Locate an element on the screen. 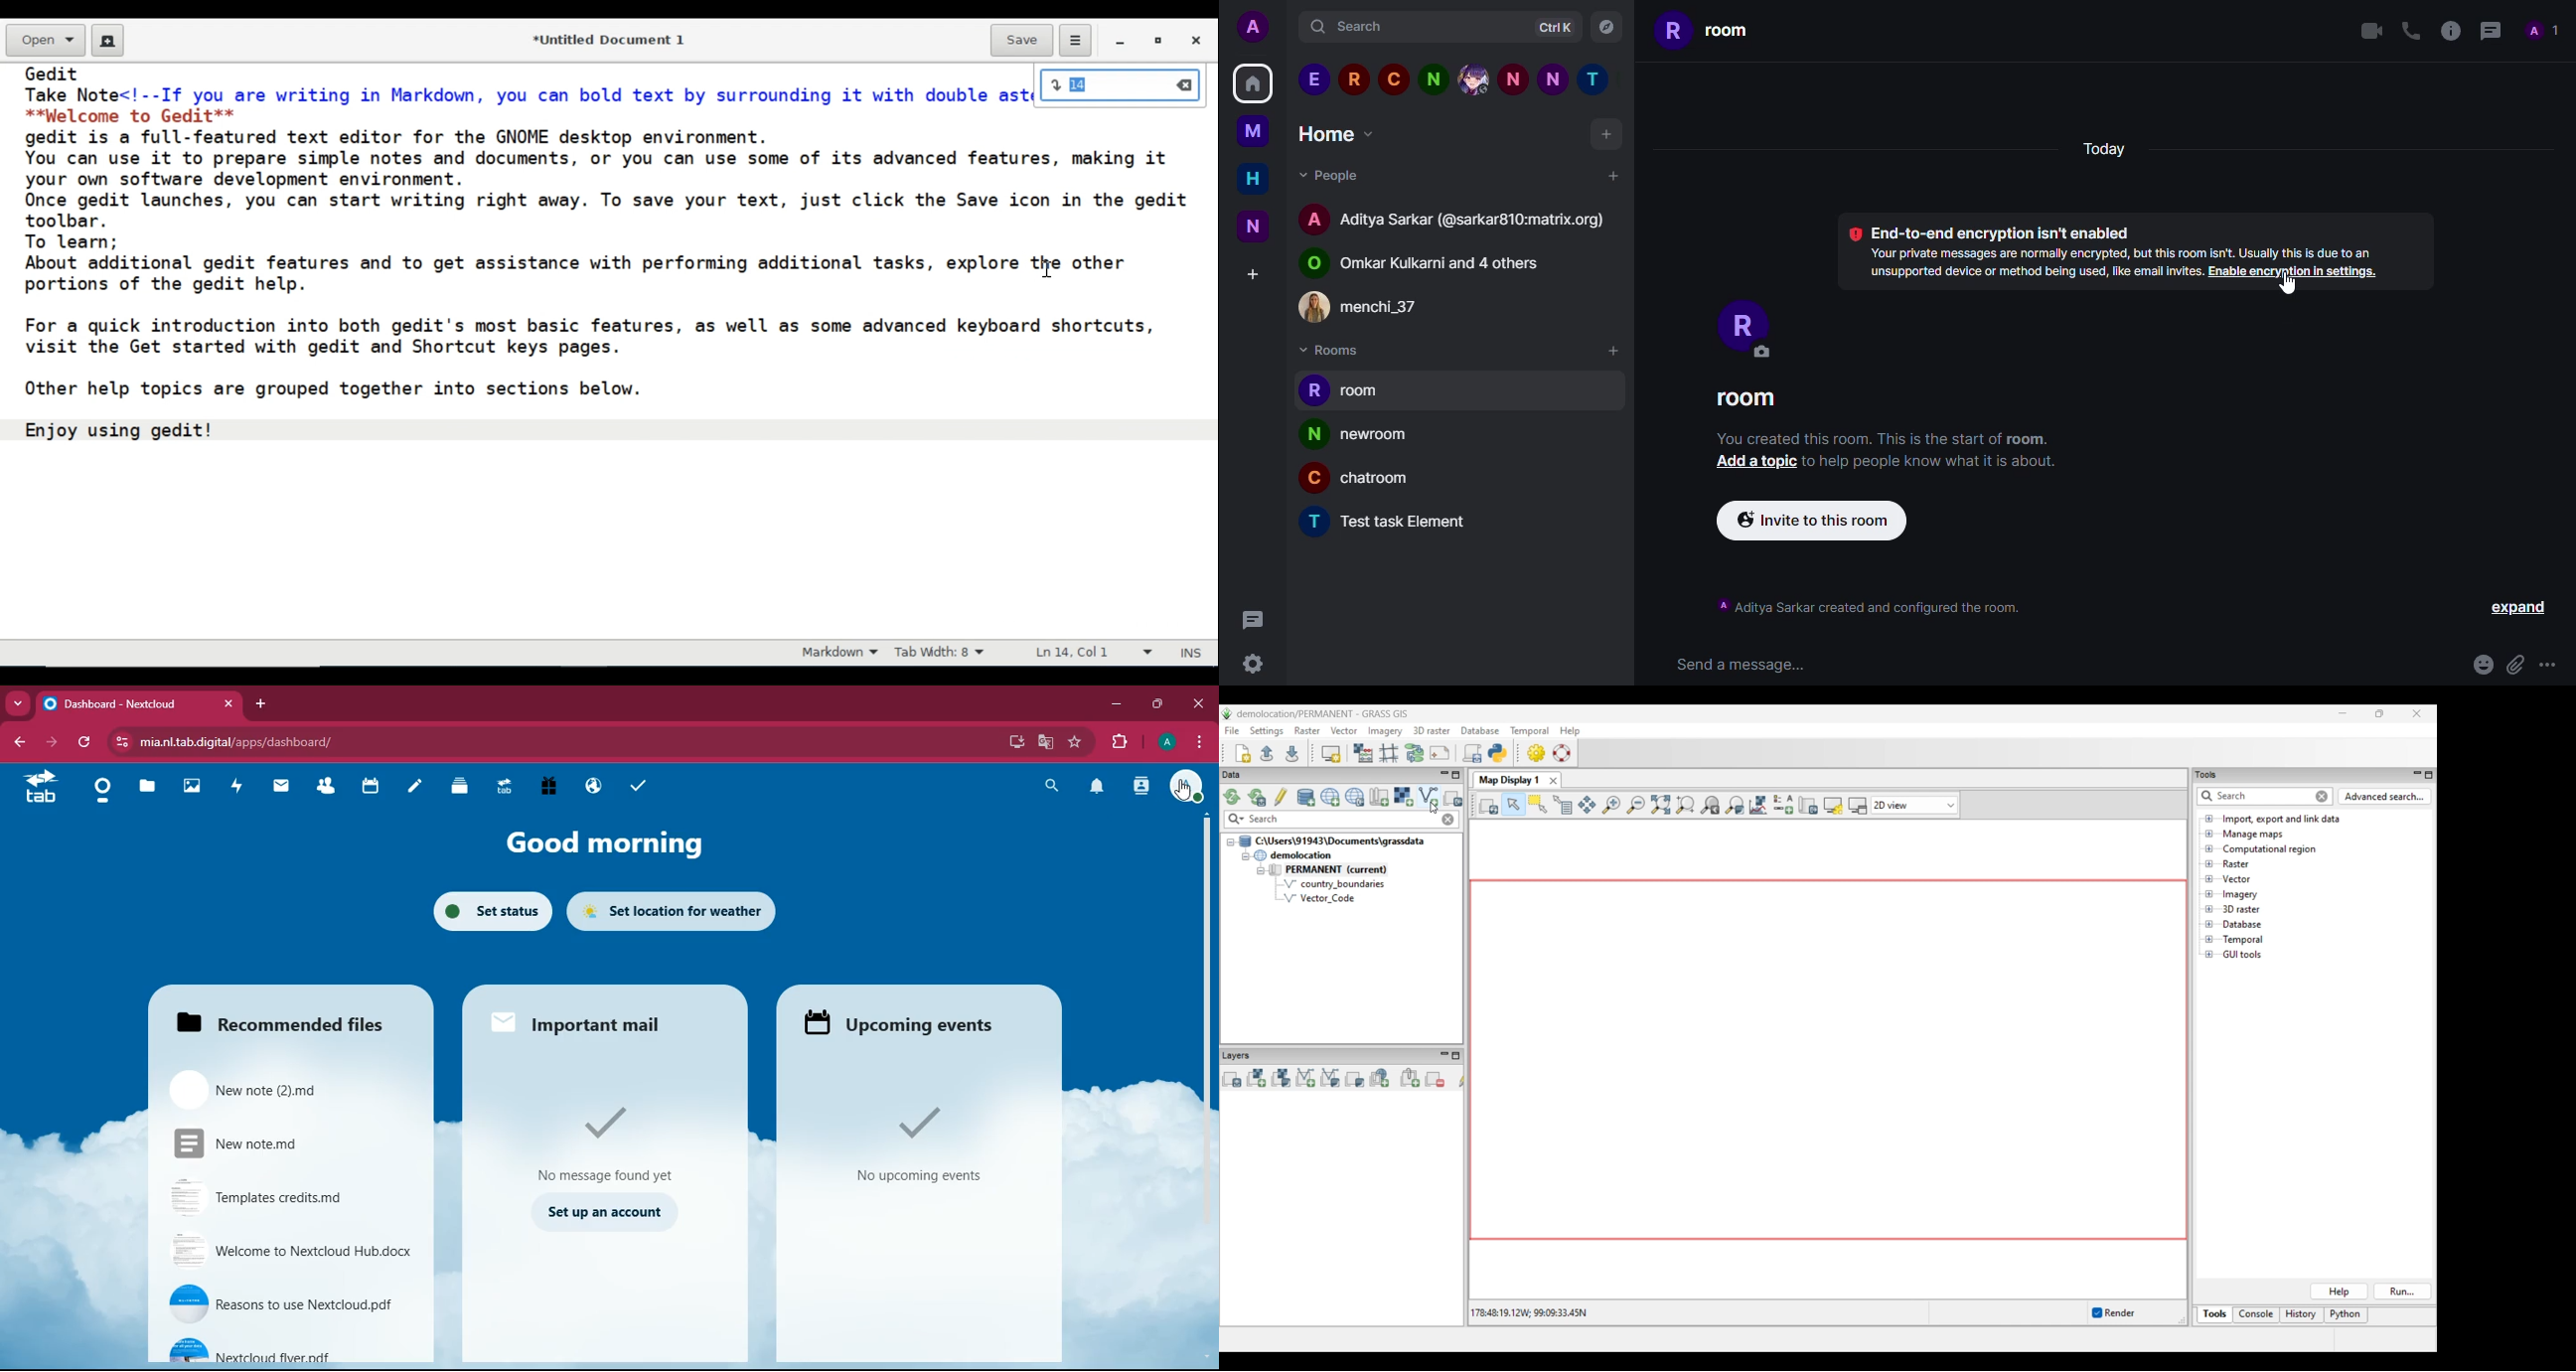 Image resolution: width=2576 pixels, height=1372 pixels. Type in or enter details for quick search is located at coordinates (2253, 796).